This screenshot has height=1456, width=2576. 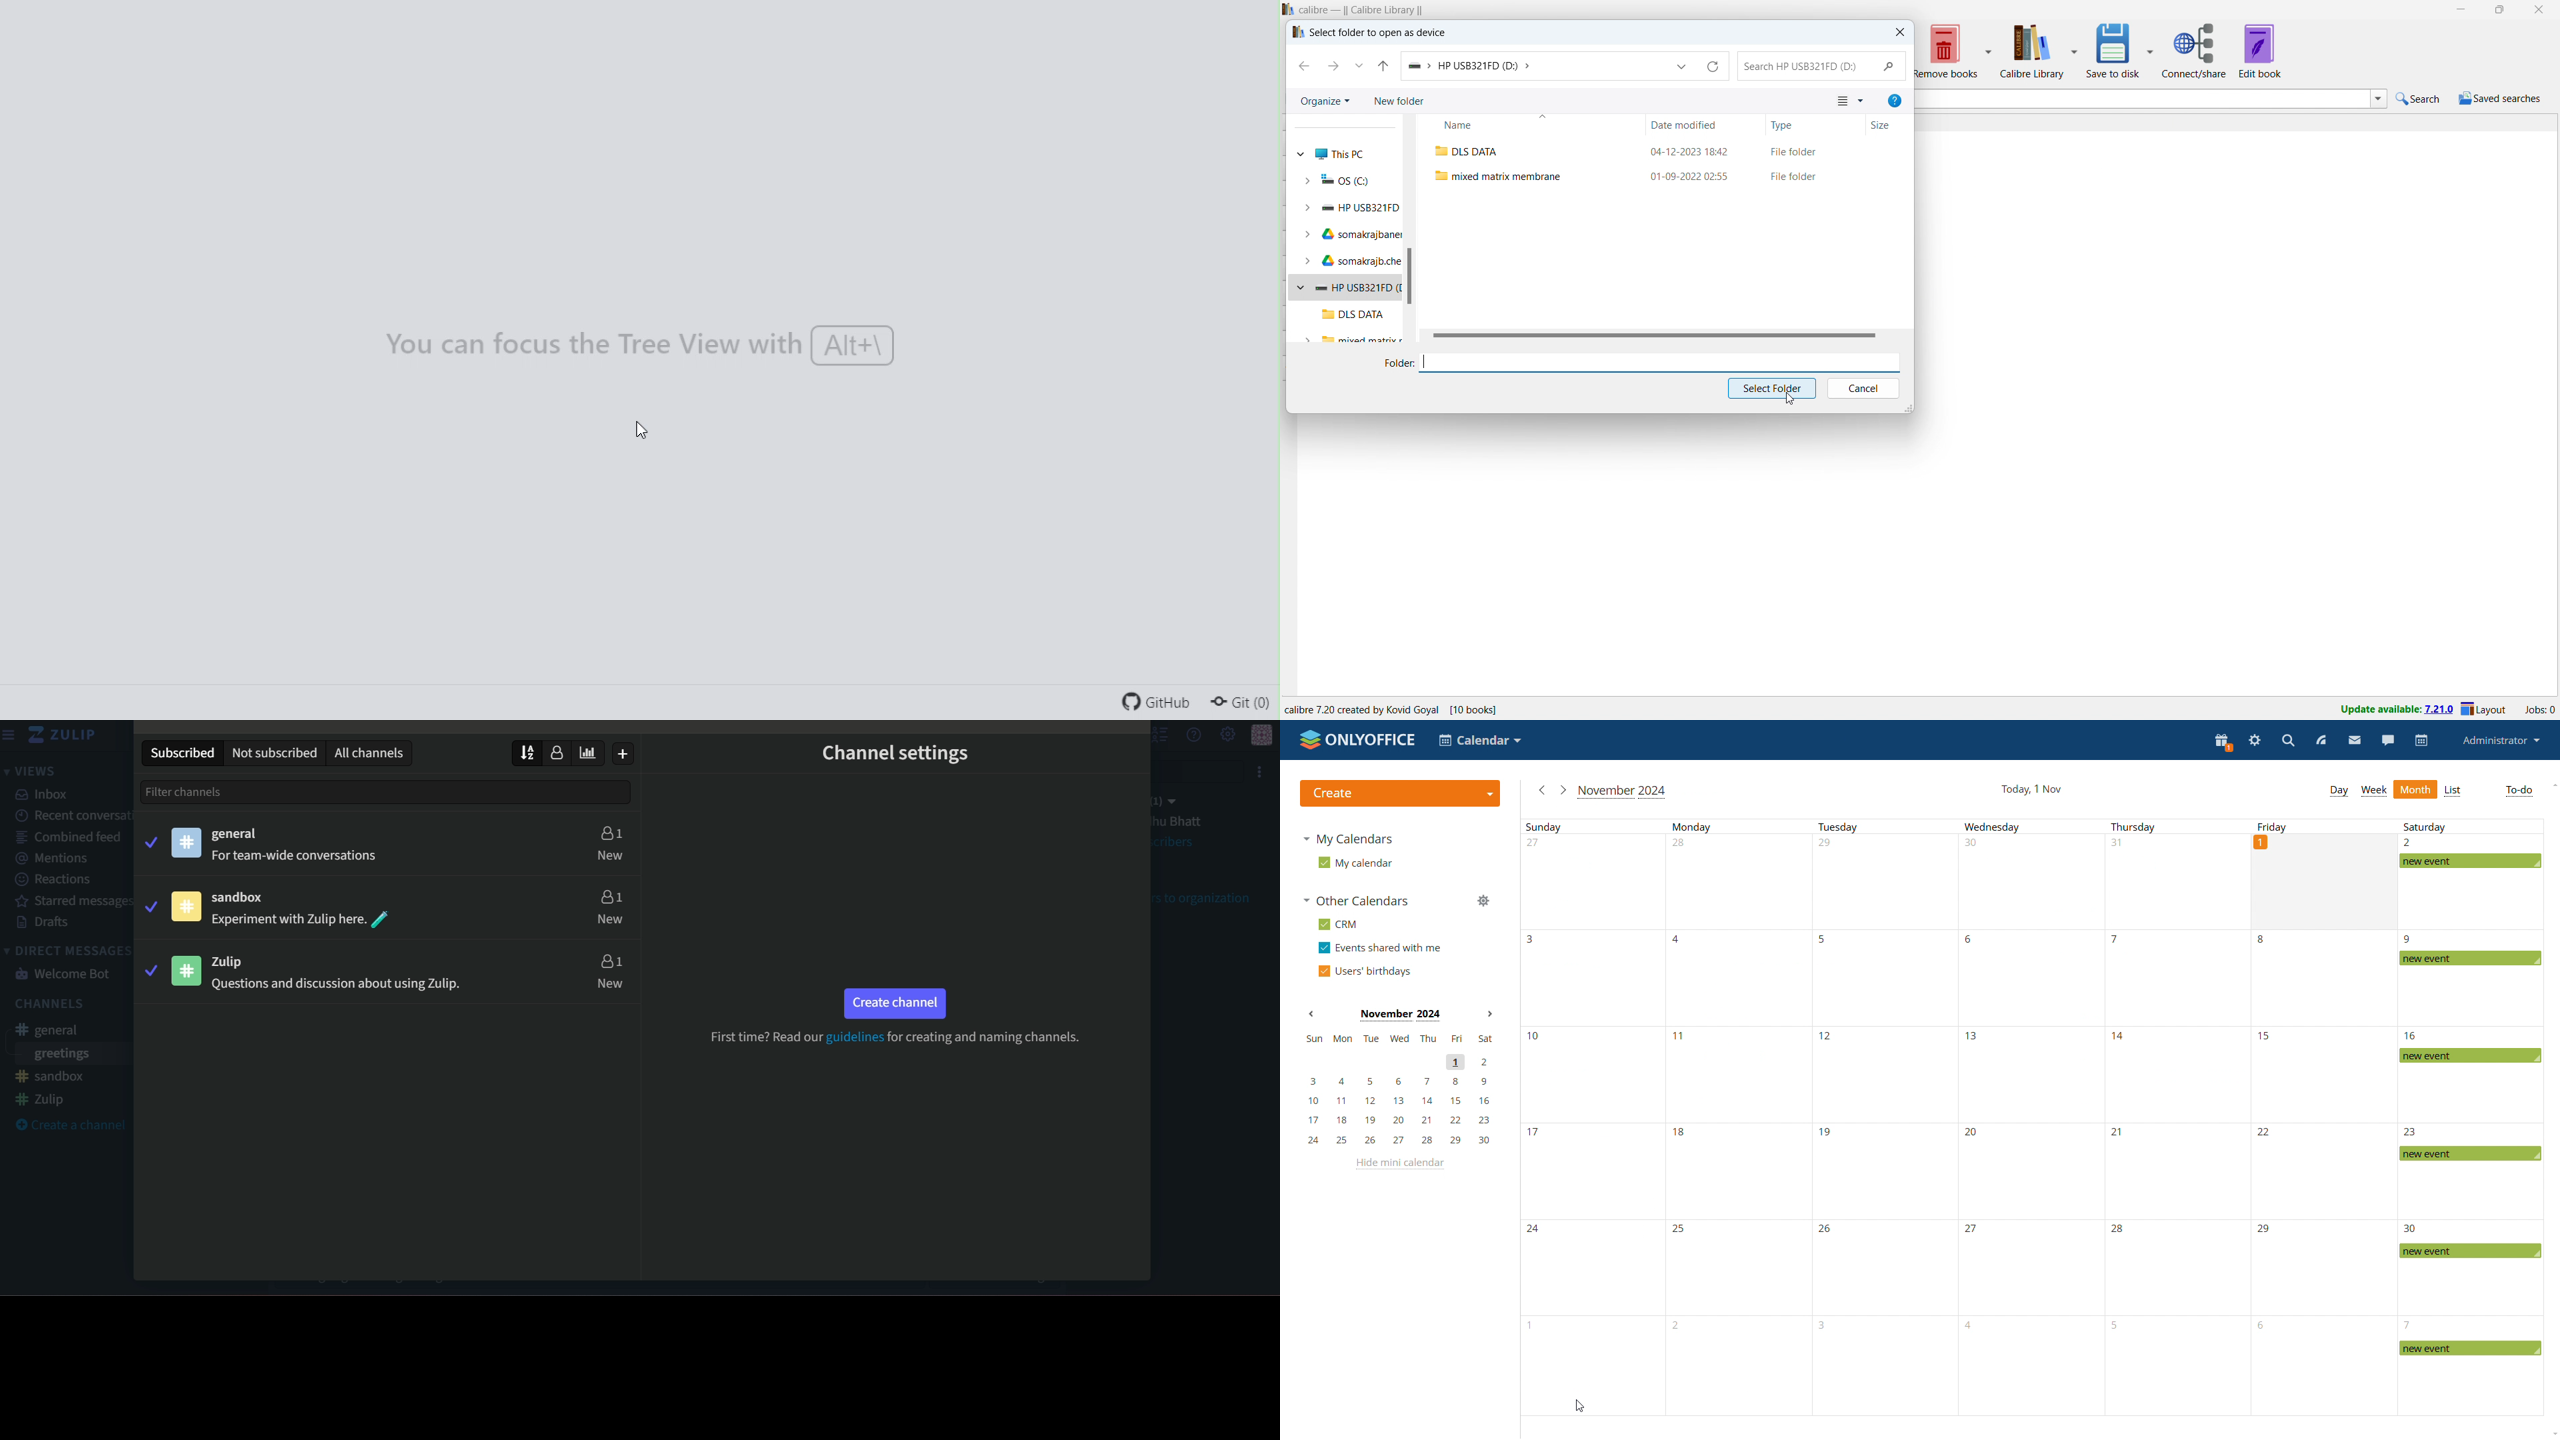 What do you see at coordinates (73, 901) in the screenshot?
I see `starred messages` at bounding box center [73, 901].